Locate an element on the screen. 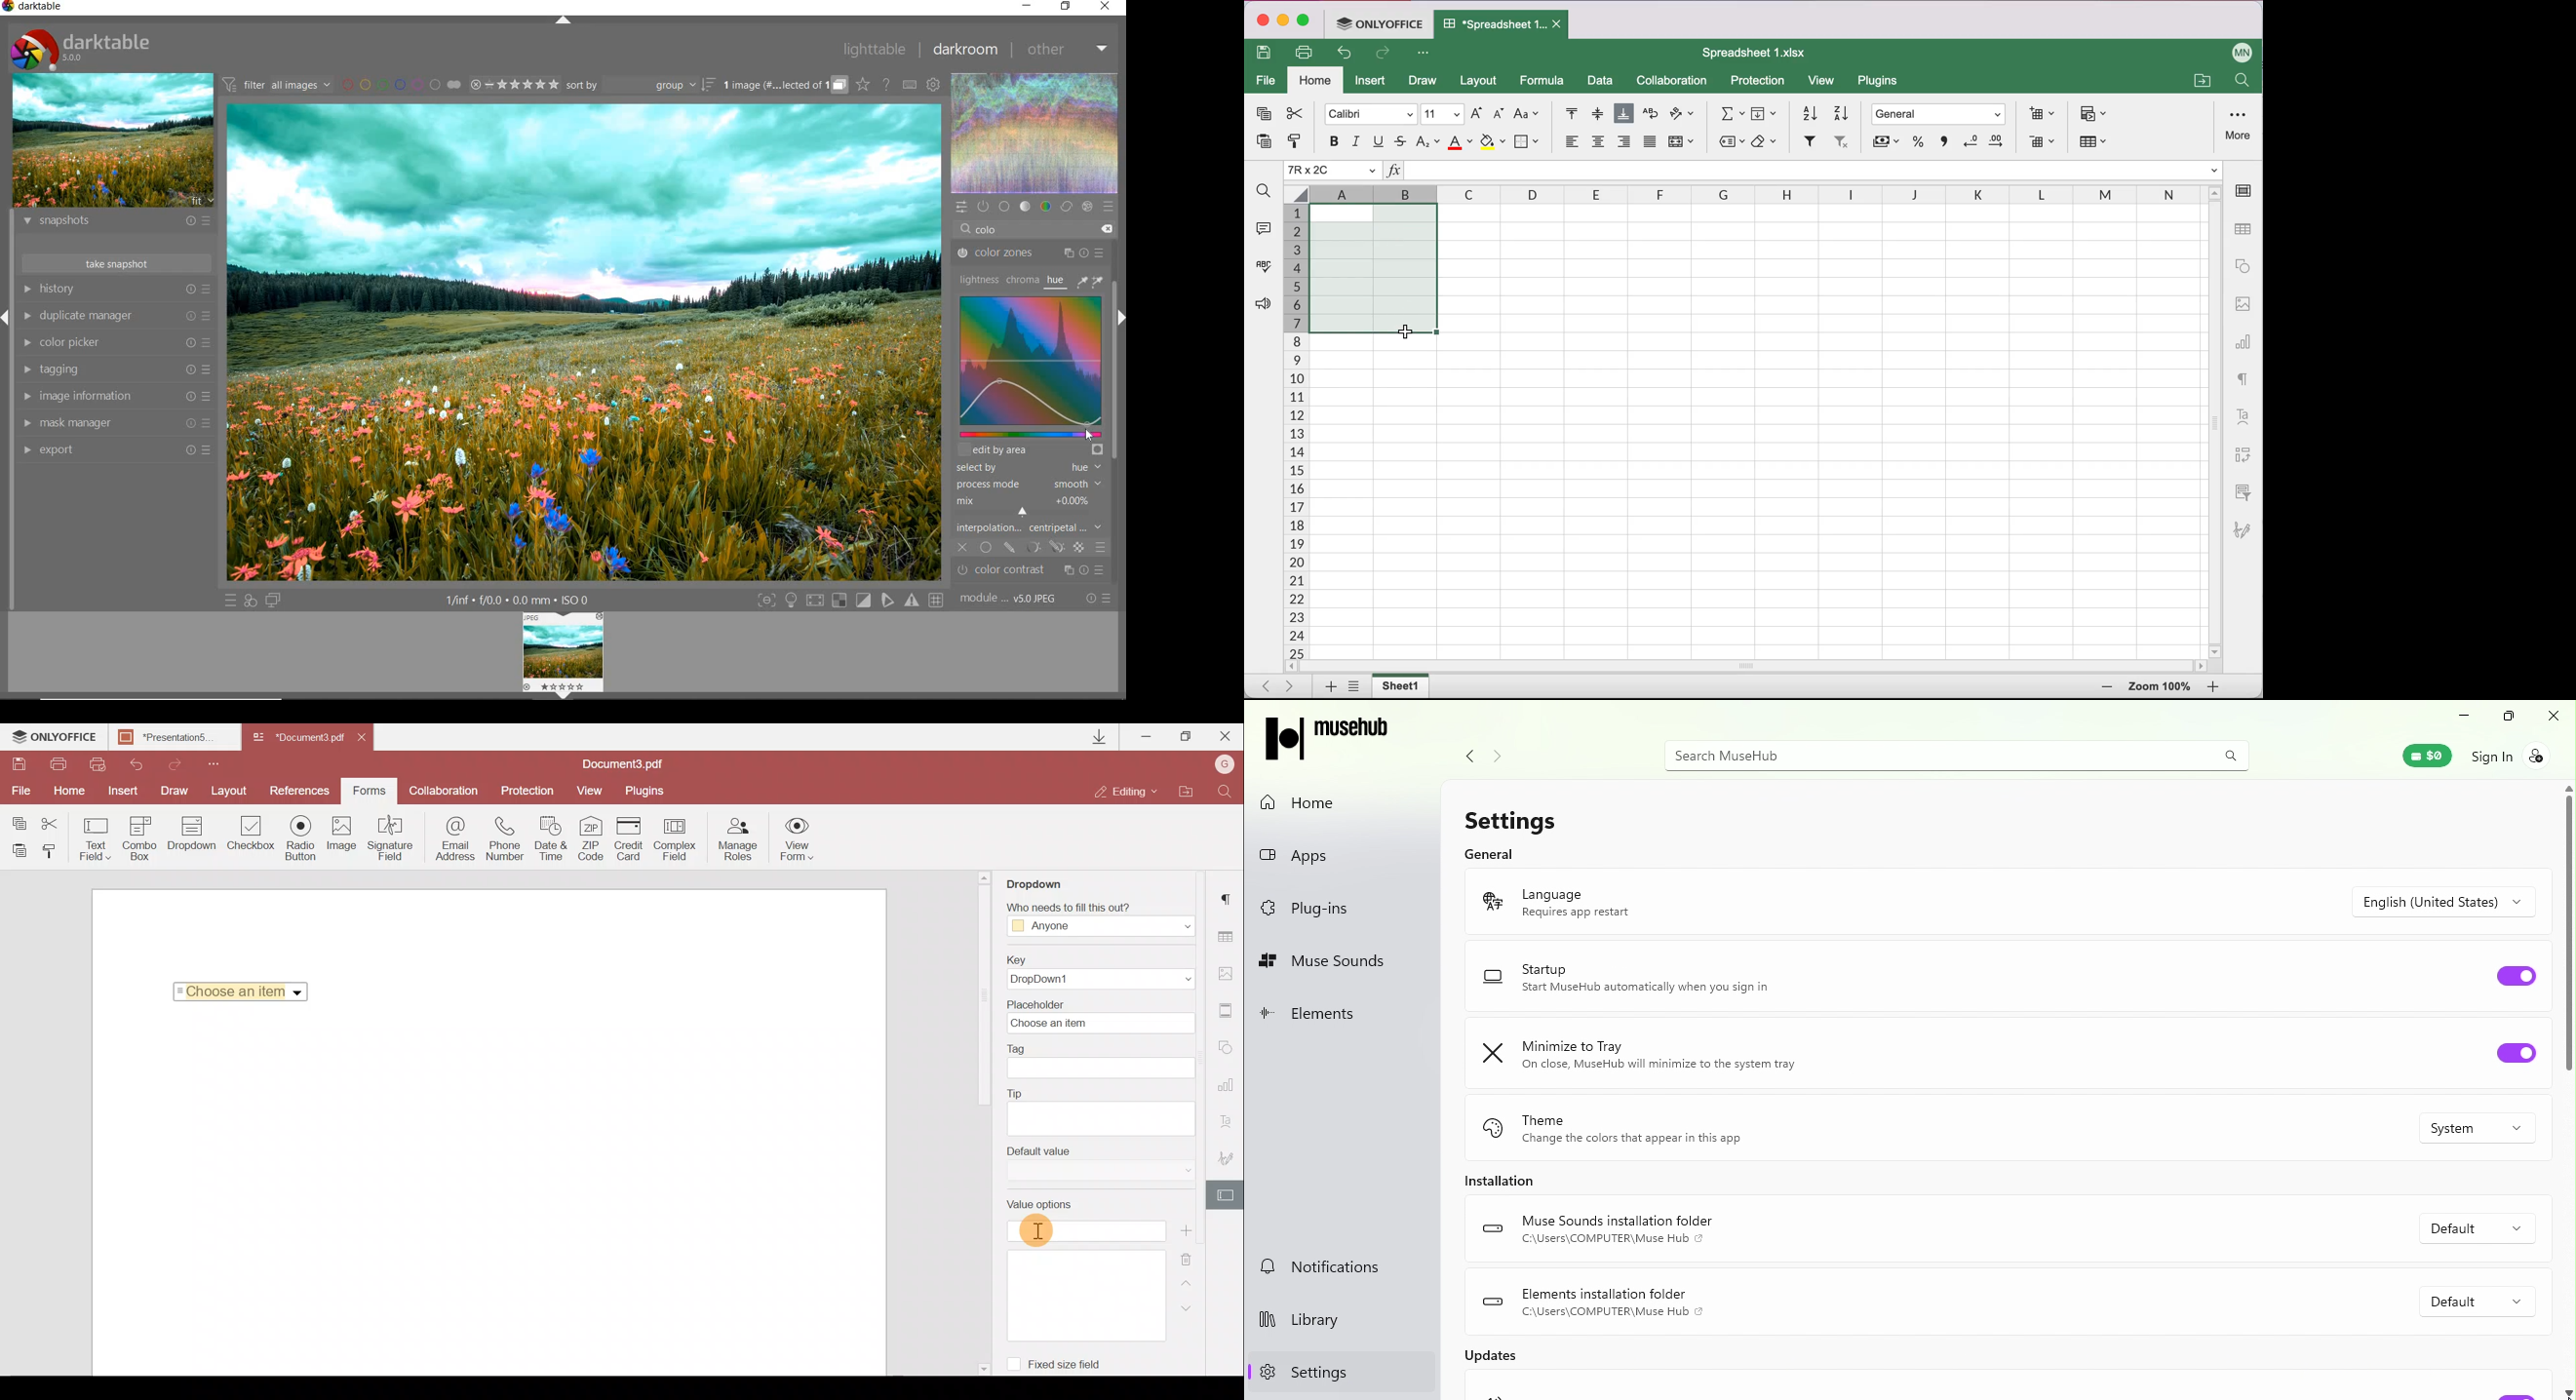 Image resolution: width=2576 pixels, height=1400 pixels. striketrough is located at coordinates (1400, 142).